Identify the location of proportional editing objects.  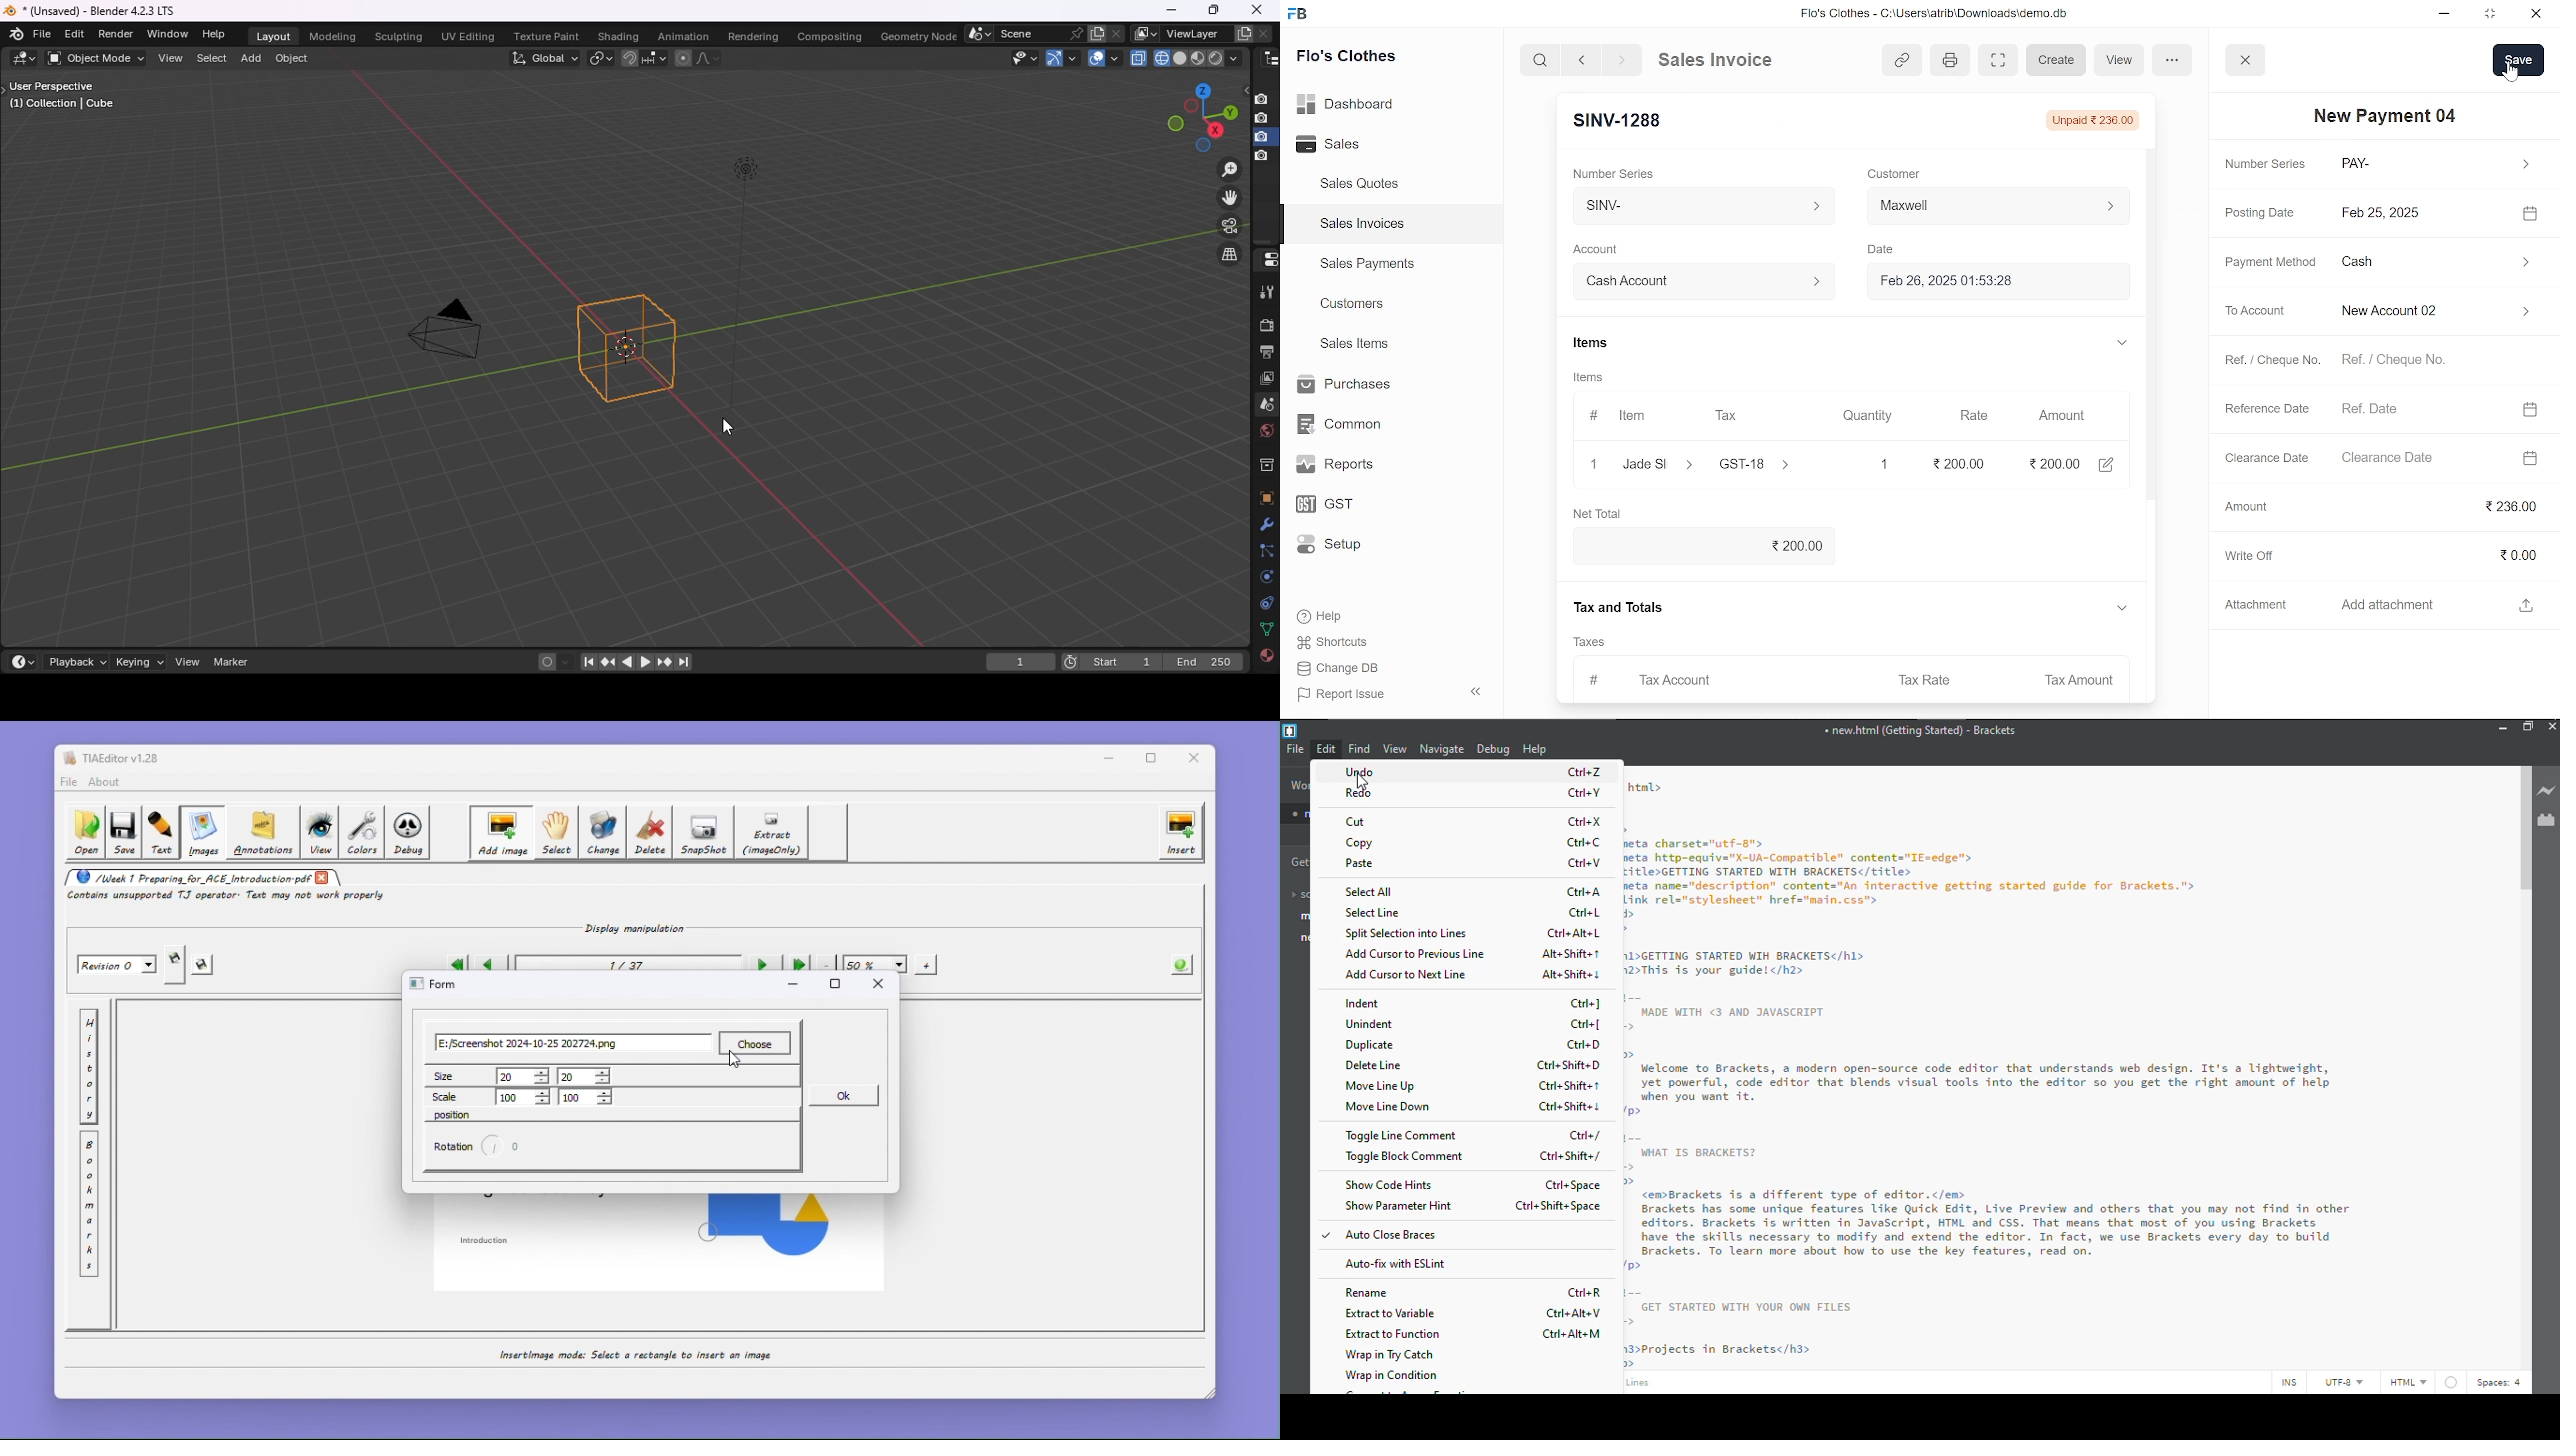
(683, 58).